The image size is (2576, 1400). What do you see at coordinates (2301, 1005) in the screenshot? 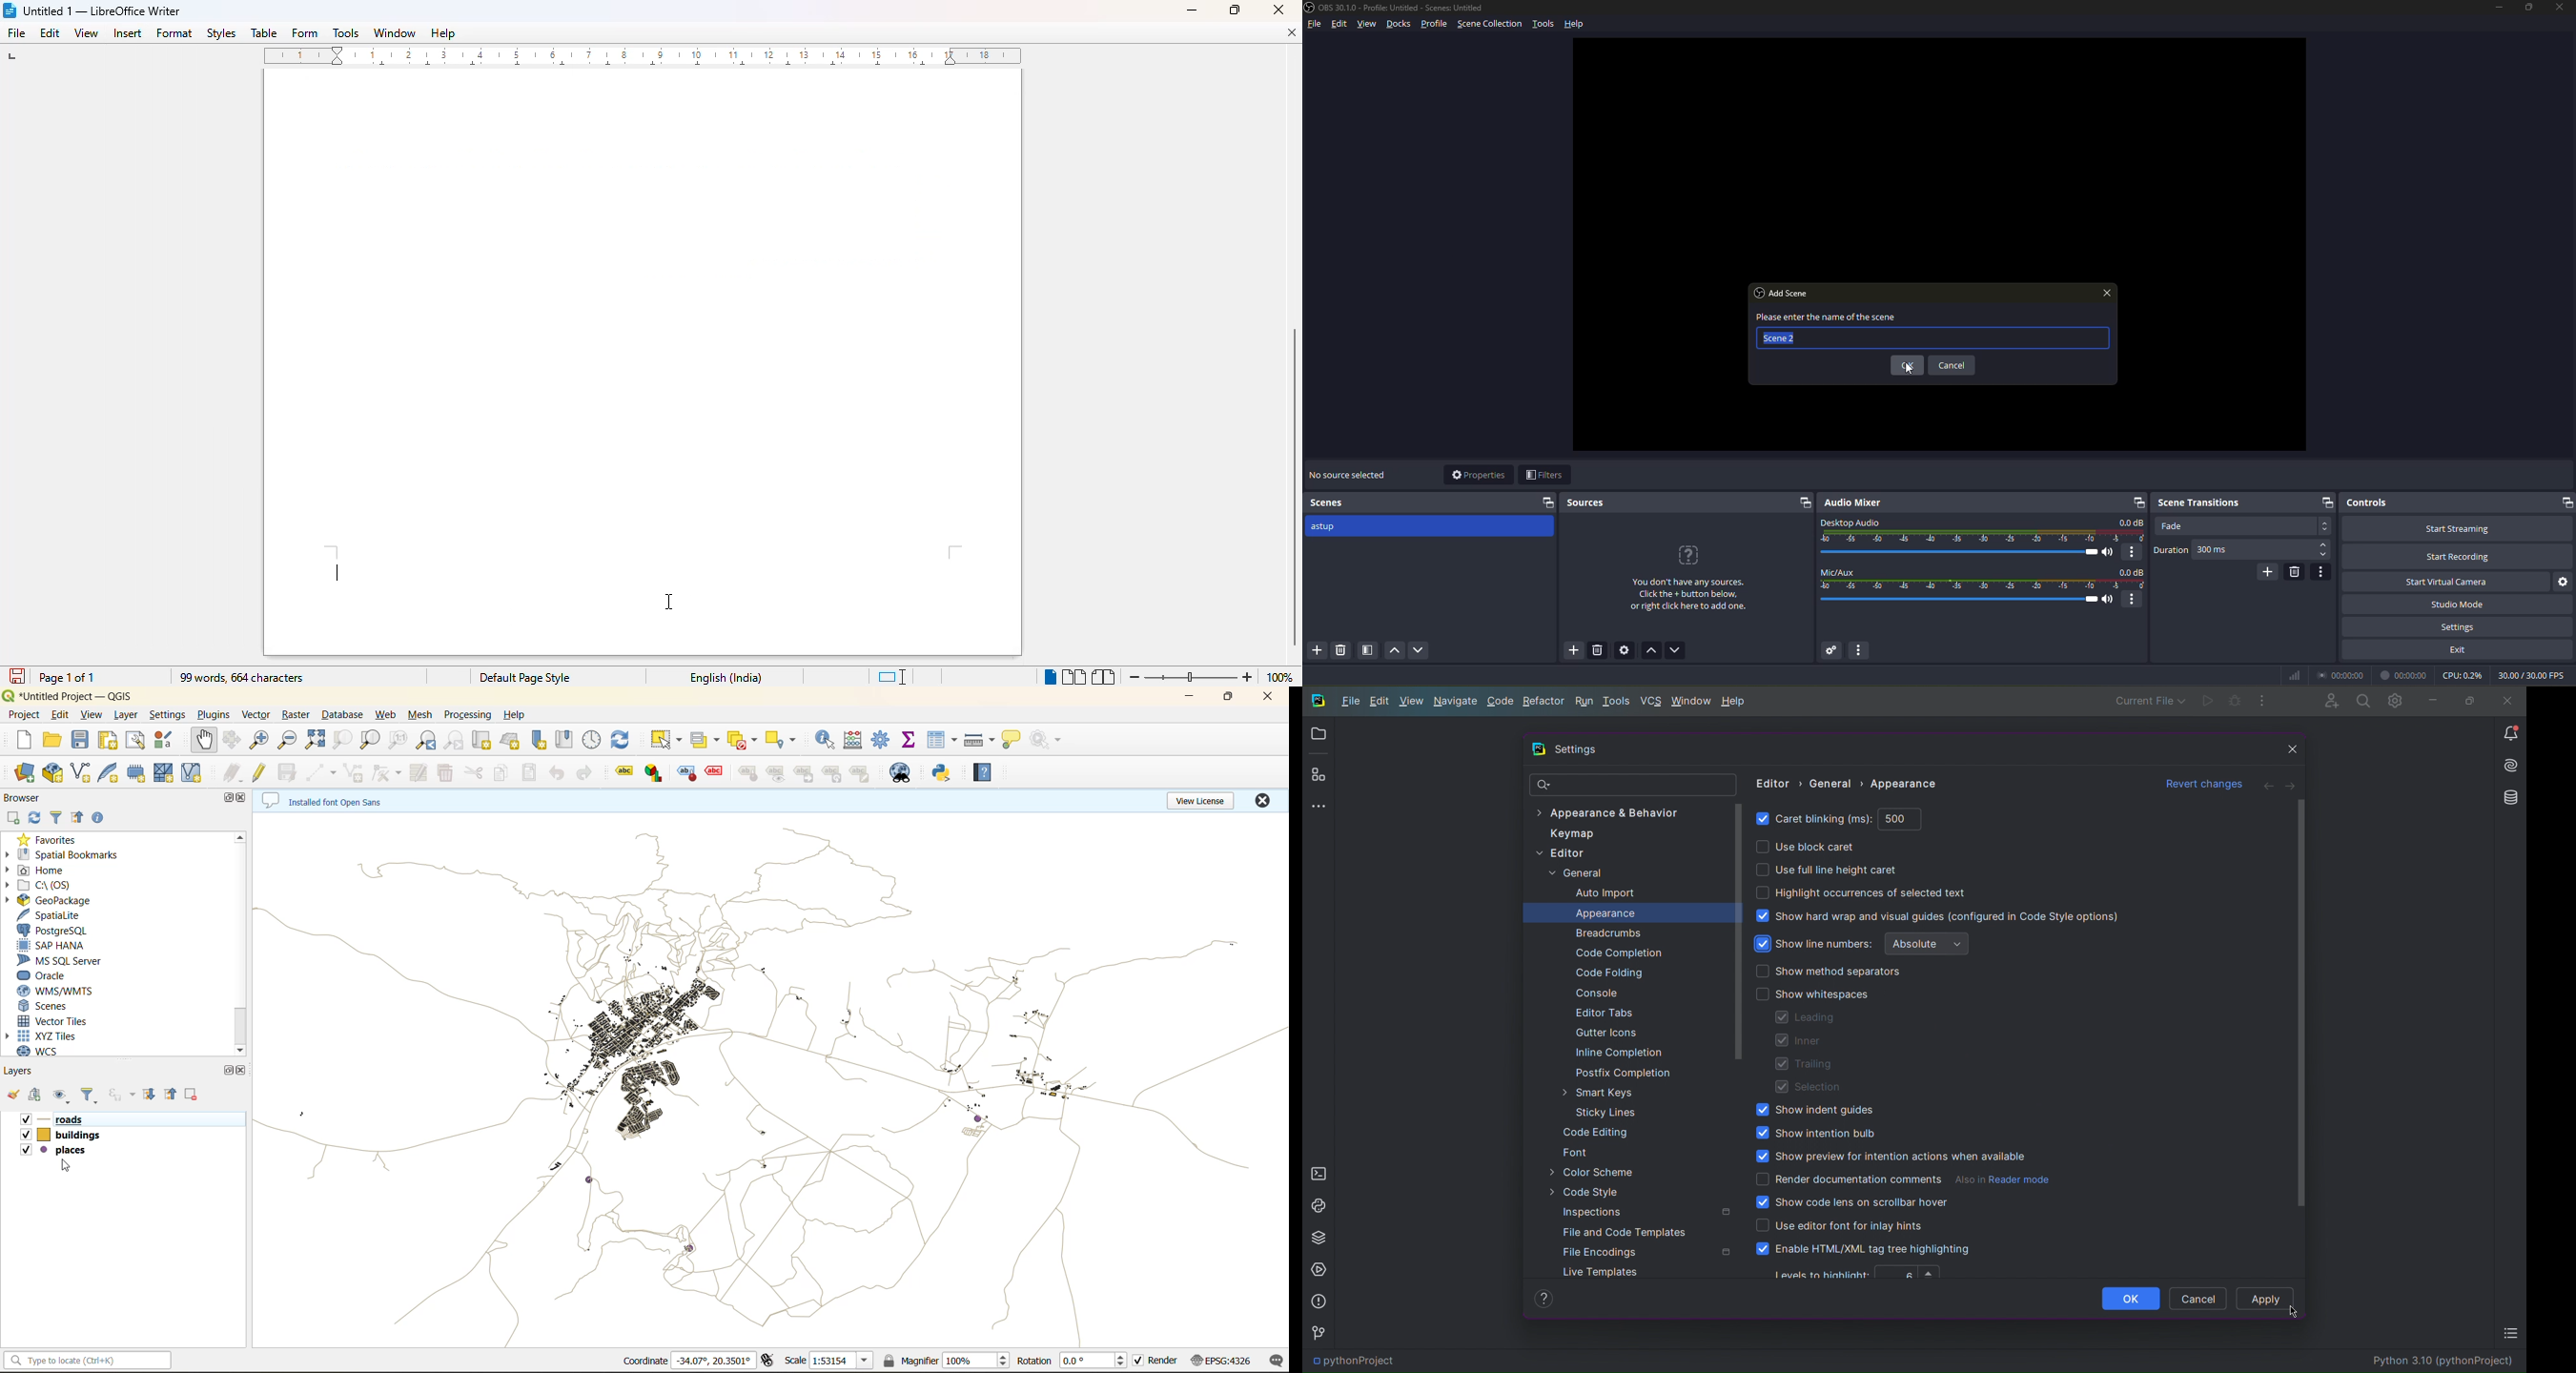
I see `Scrollbar` at bounding box center [2301, 1005].